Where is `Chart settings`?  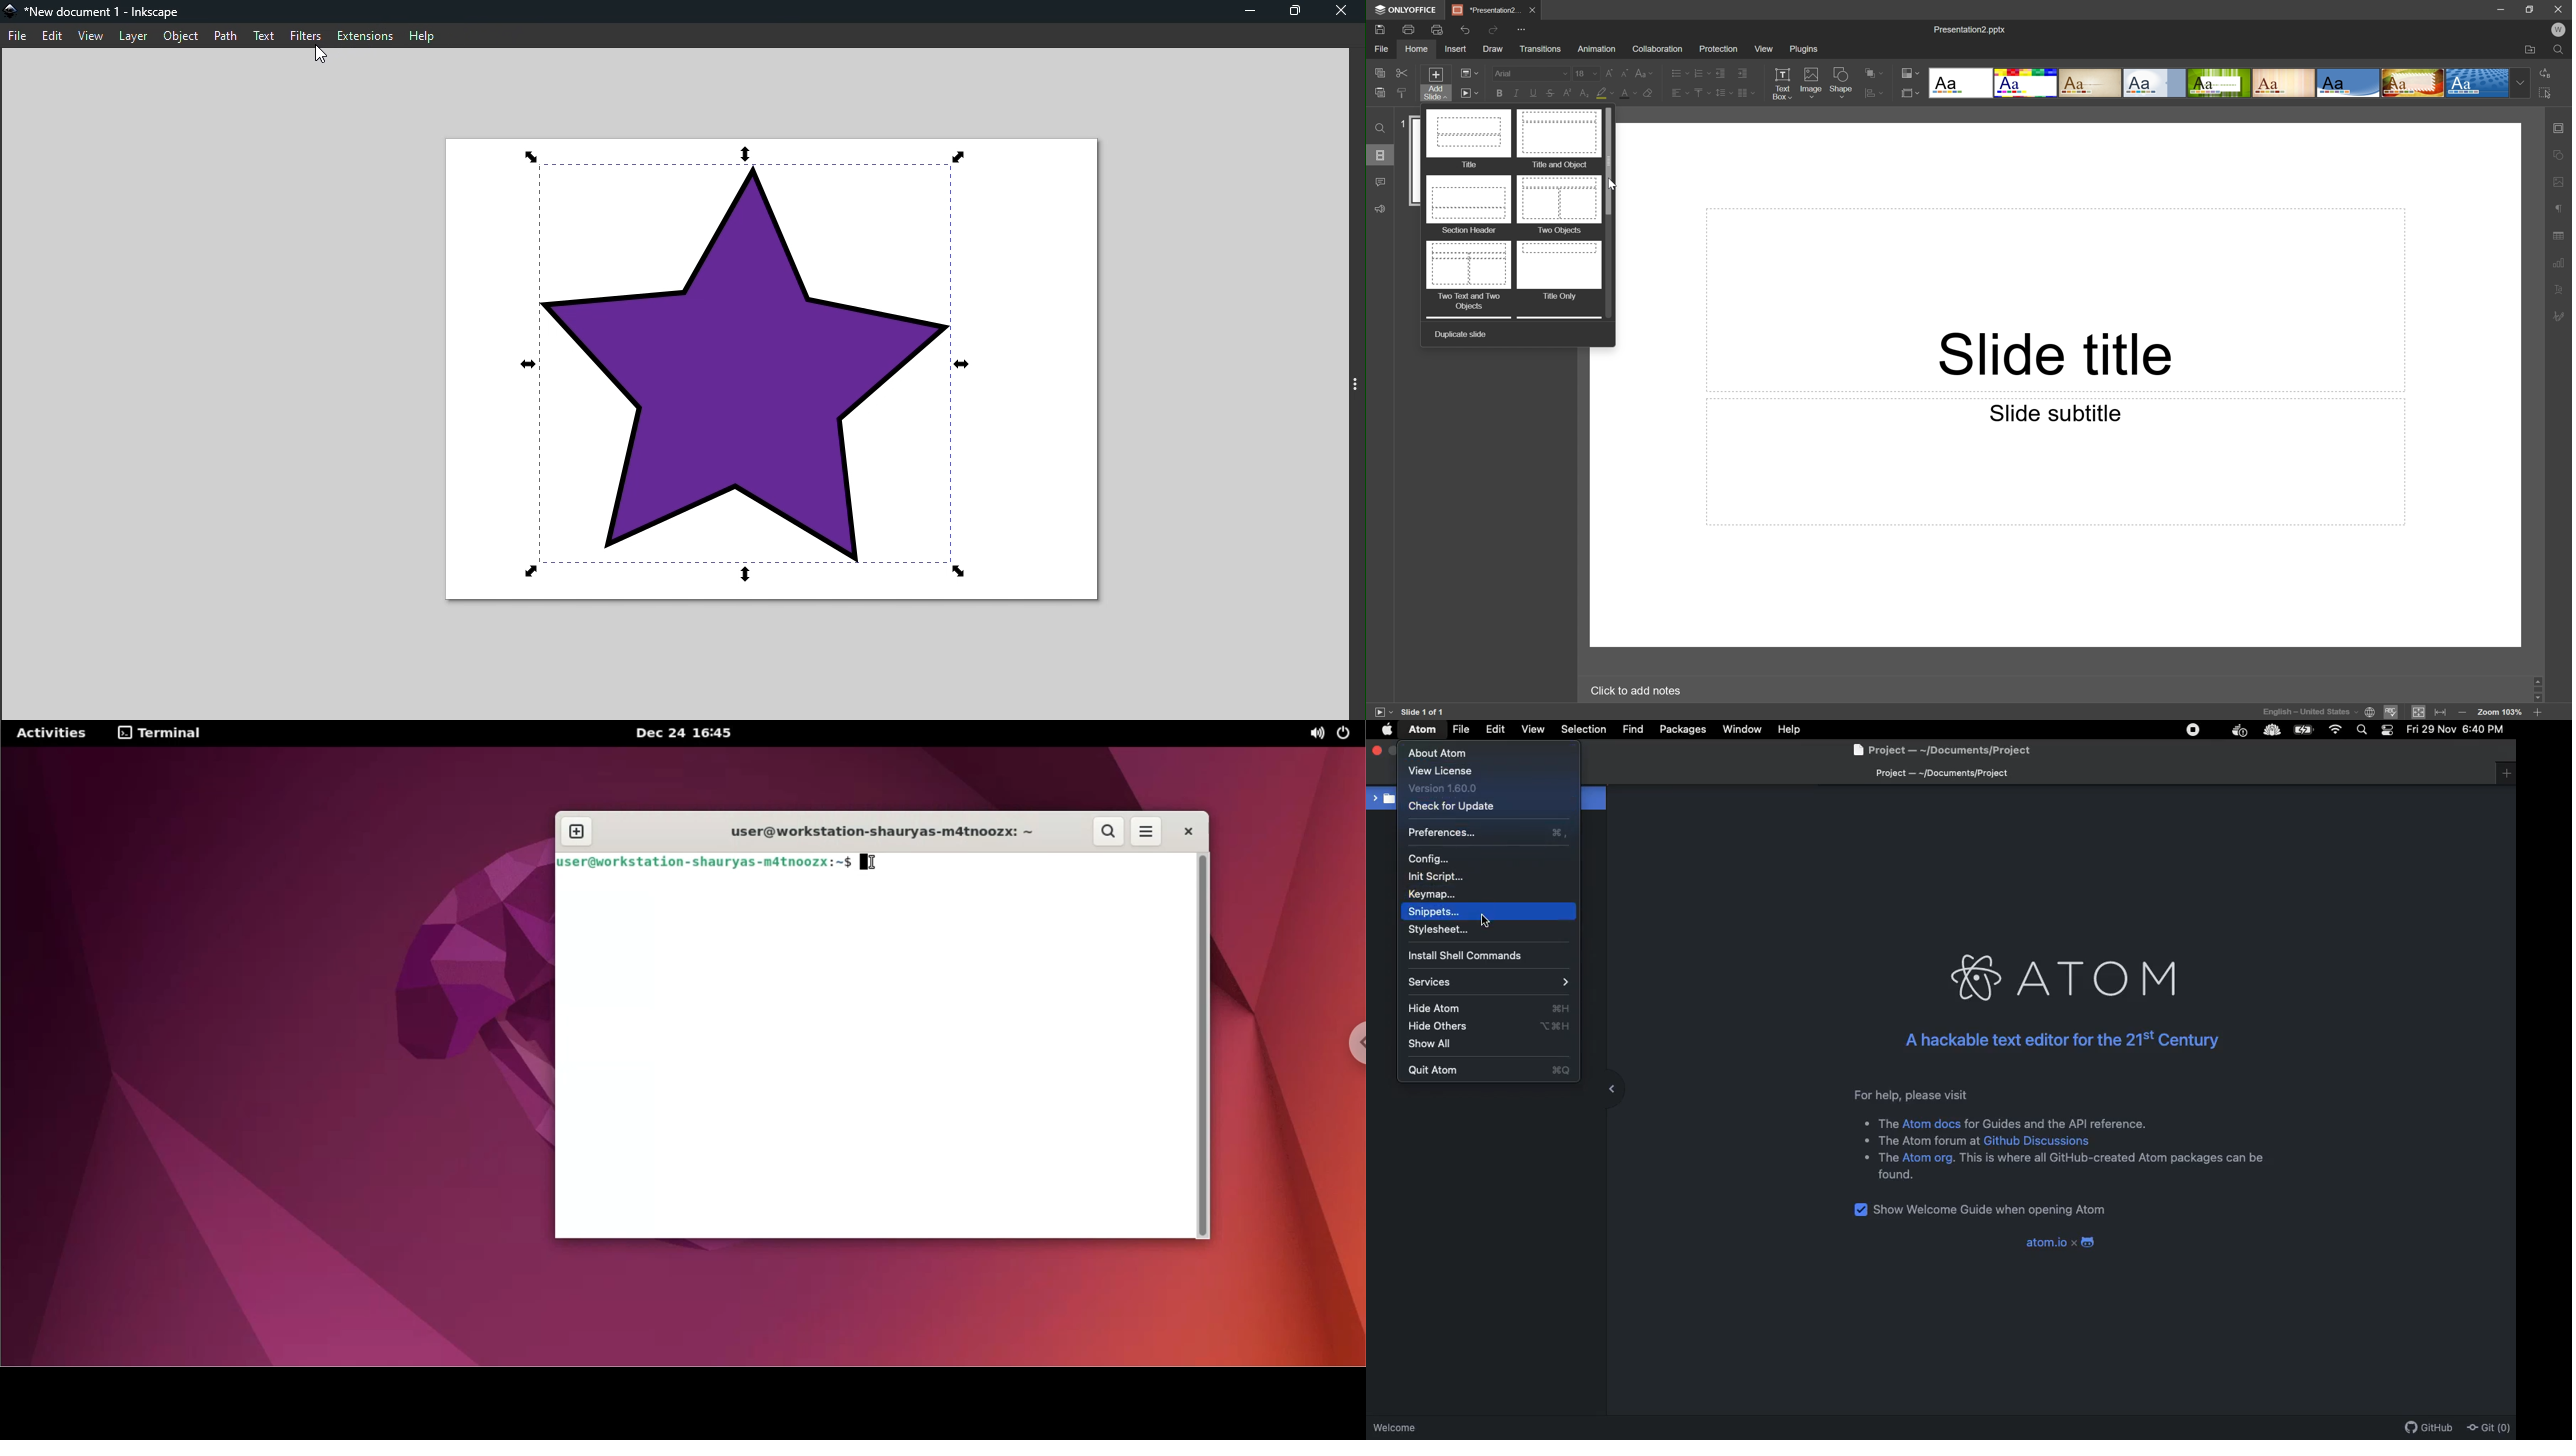
Chart settings is located at coordinates (2560, 261).